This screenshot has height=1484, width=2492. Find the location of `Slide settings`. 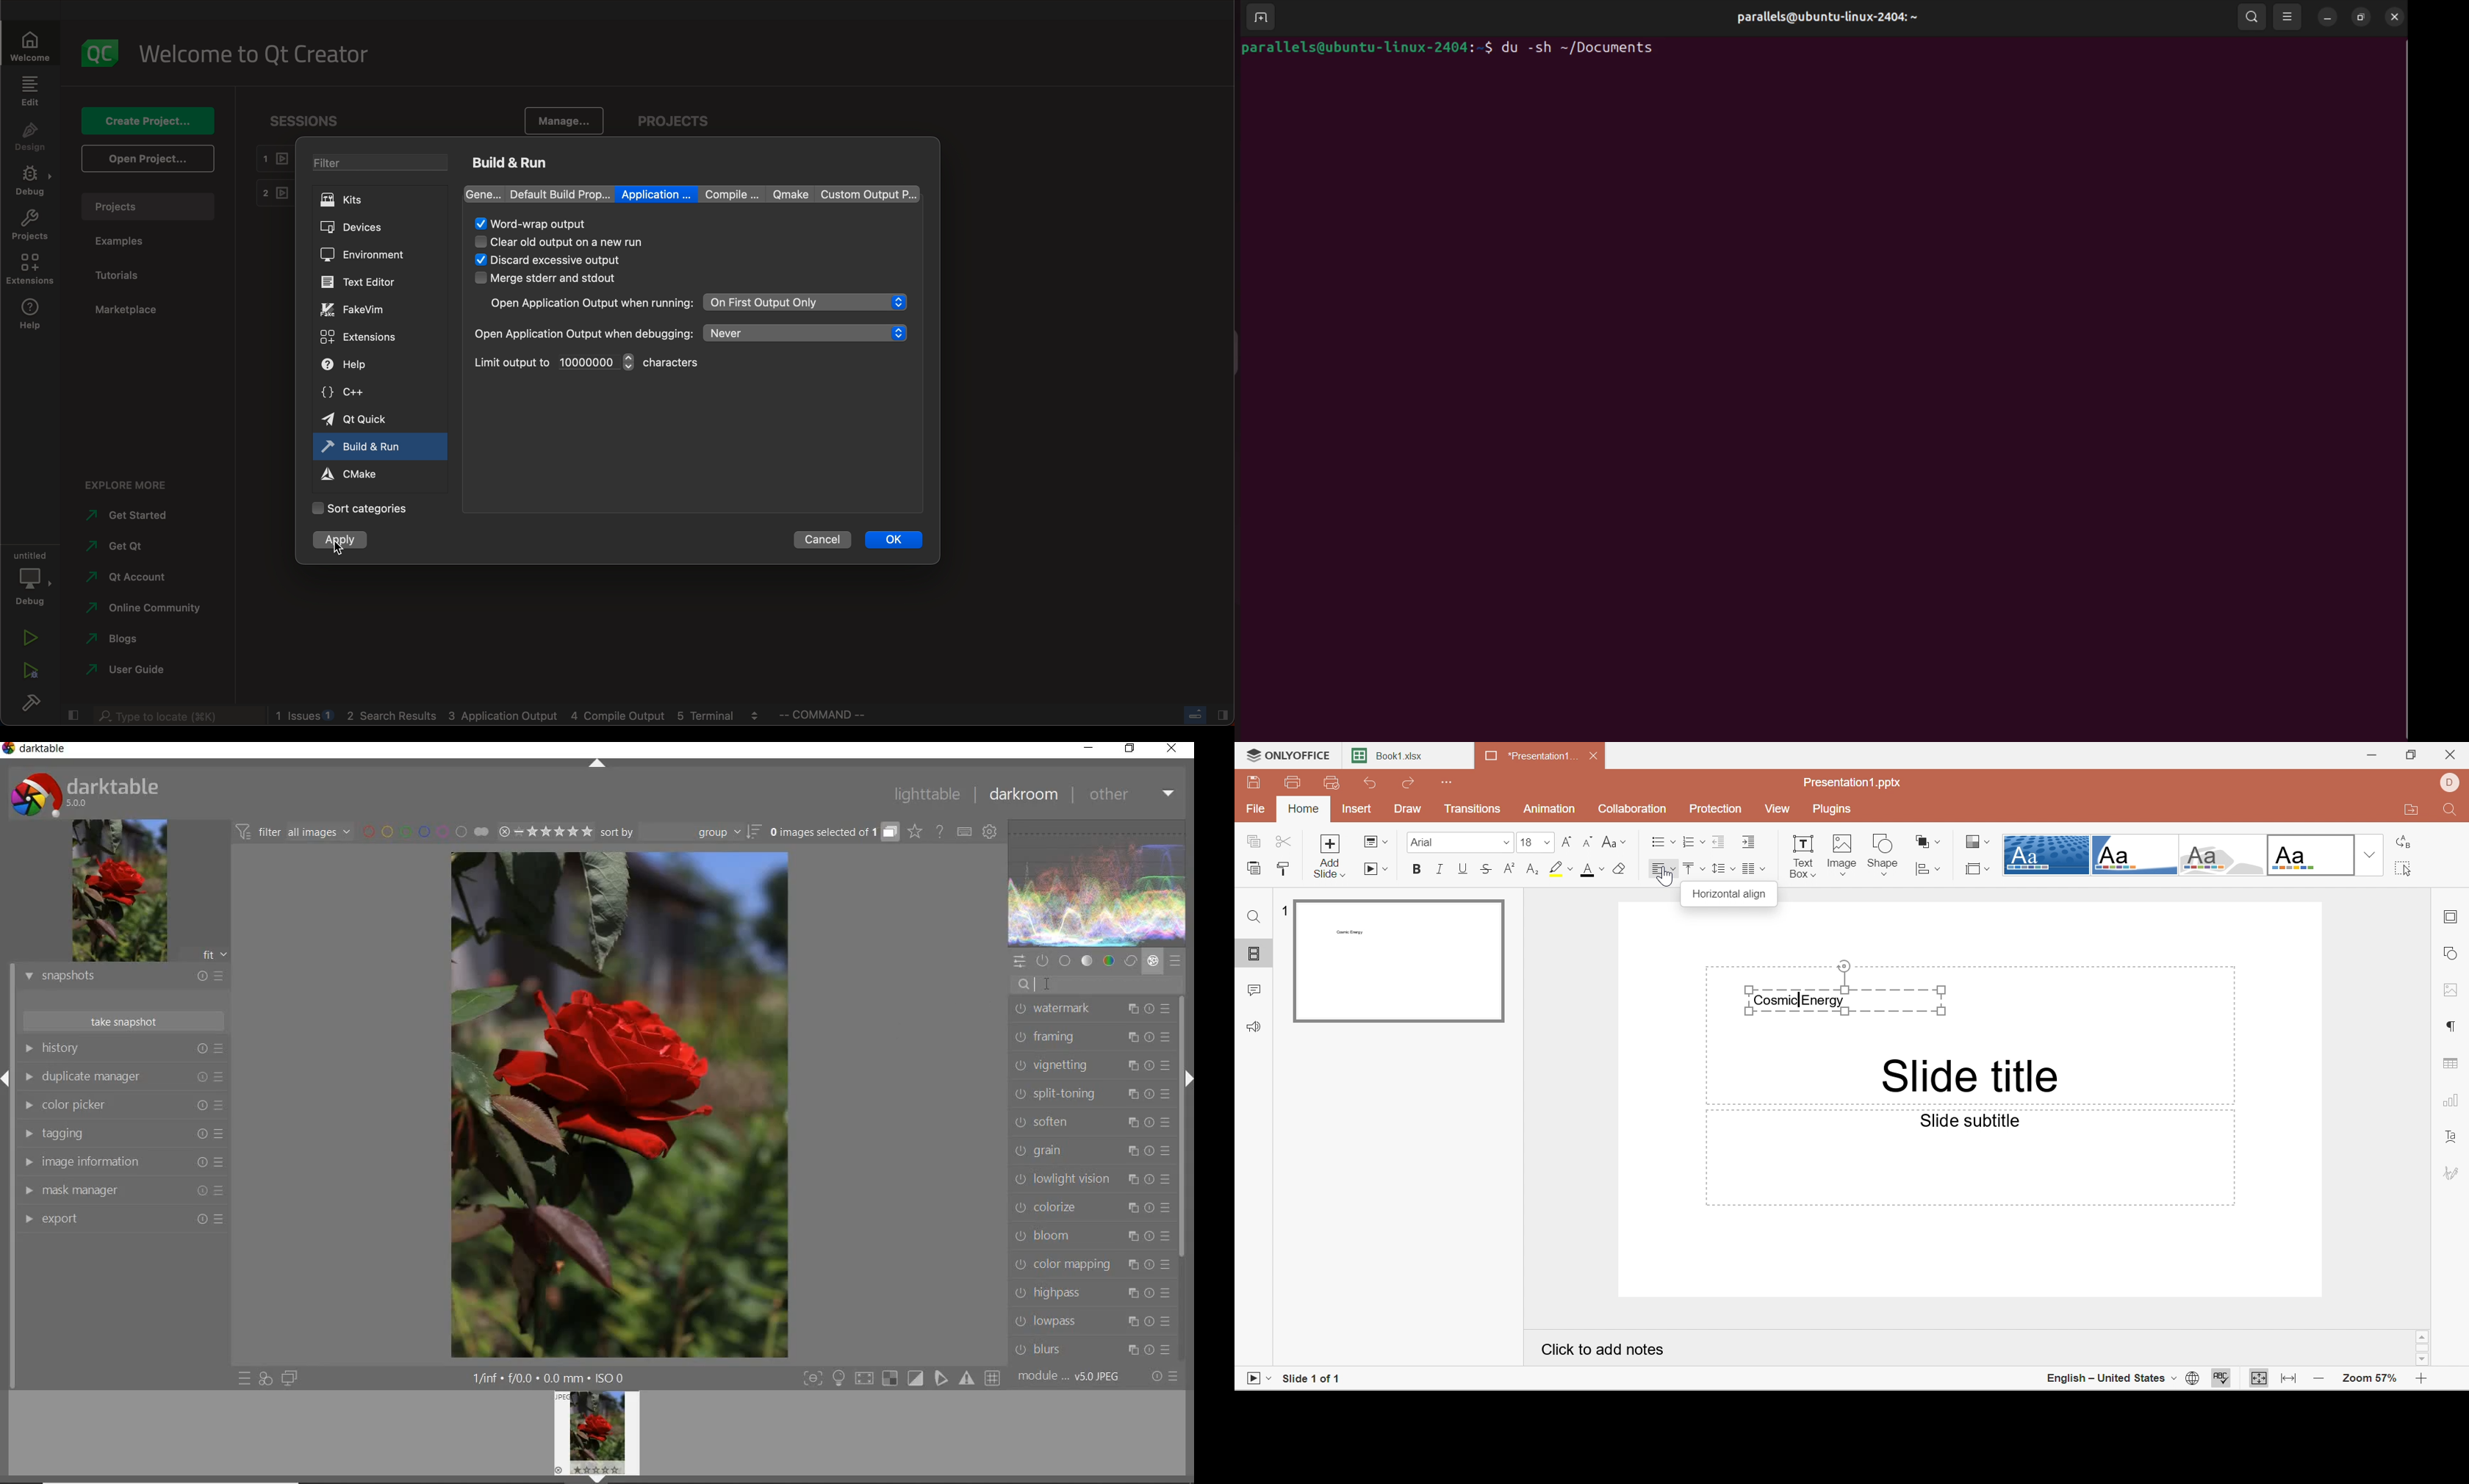

Slide settings is located at coordinates (2451, 919).